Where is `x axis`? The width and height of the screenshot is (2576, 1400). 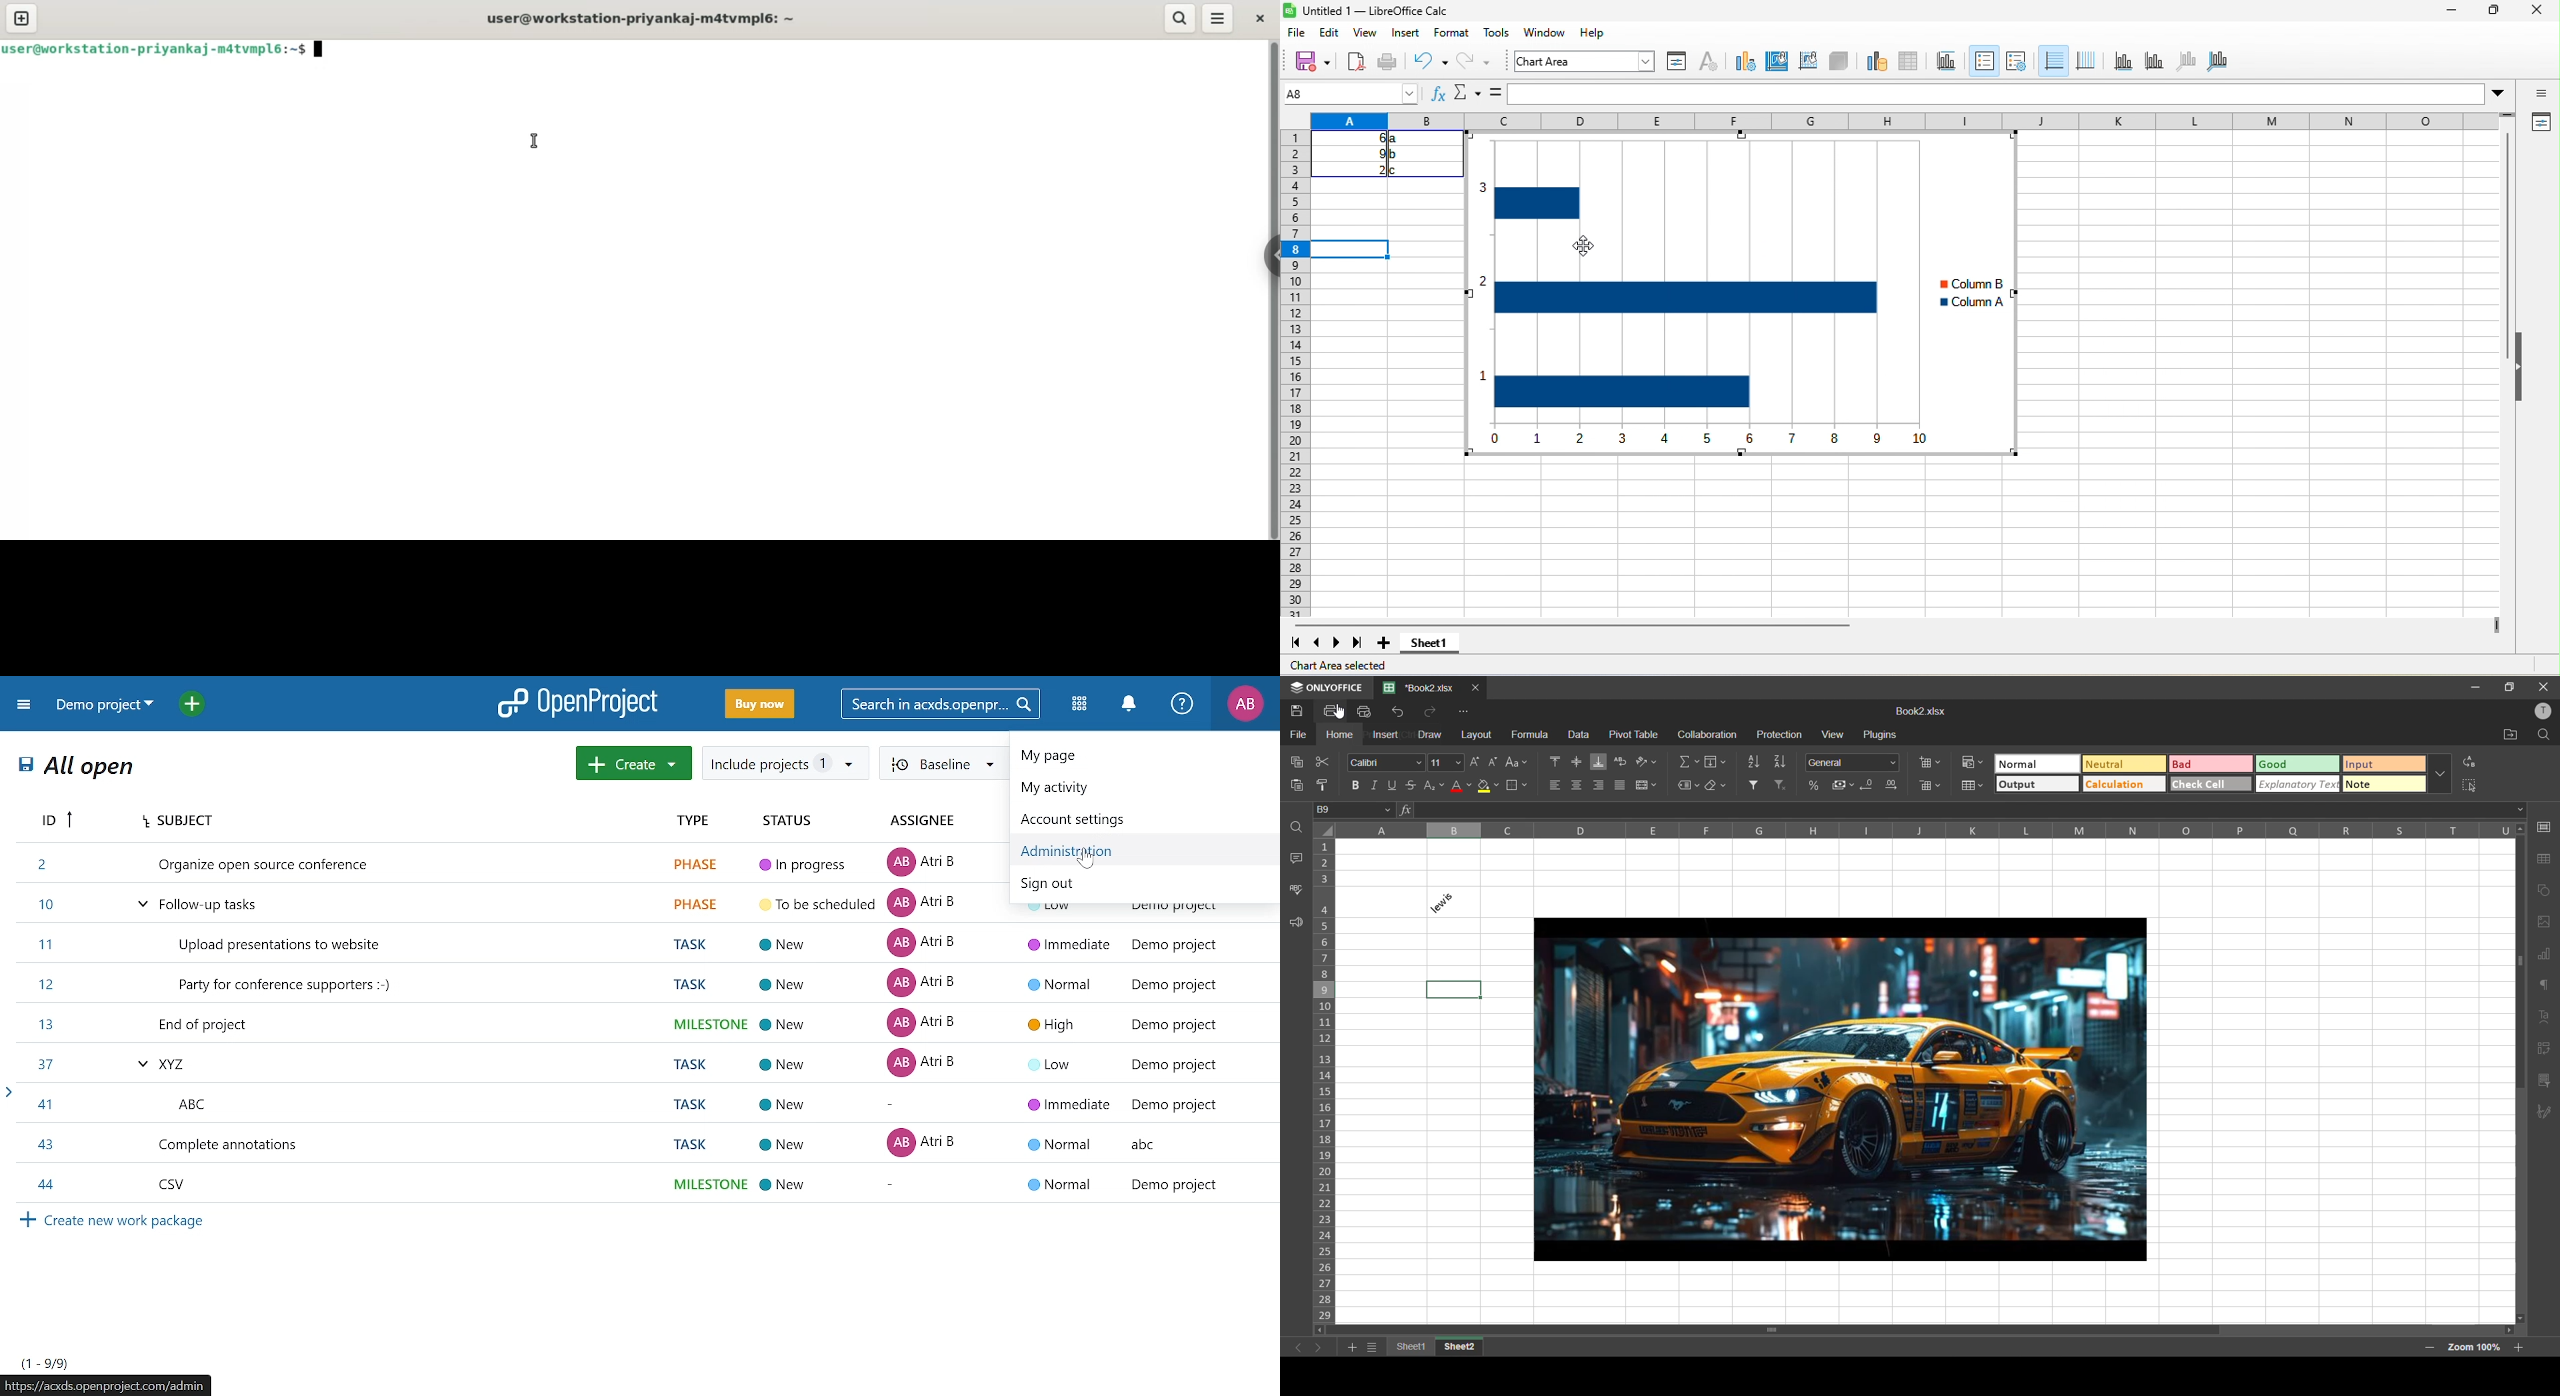
x axis is located at coordinates (2121, 64).